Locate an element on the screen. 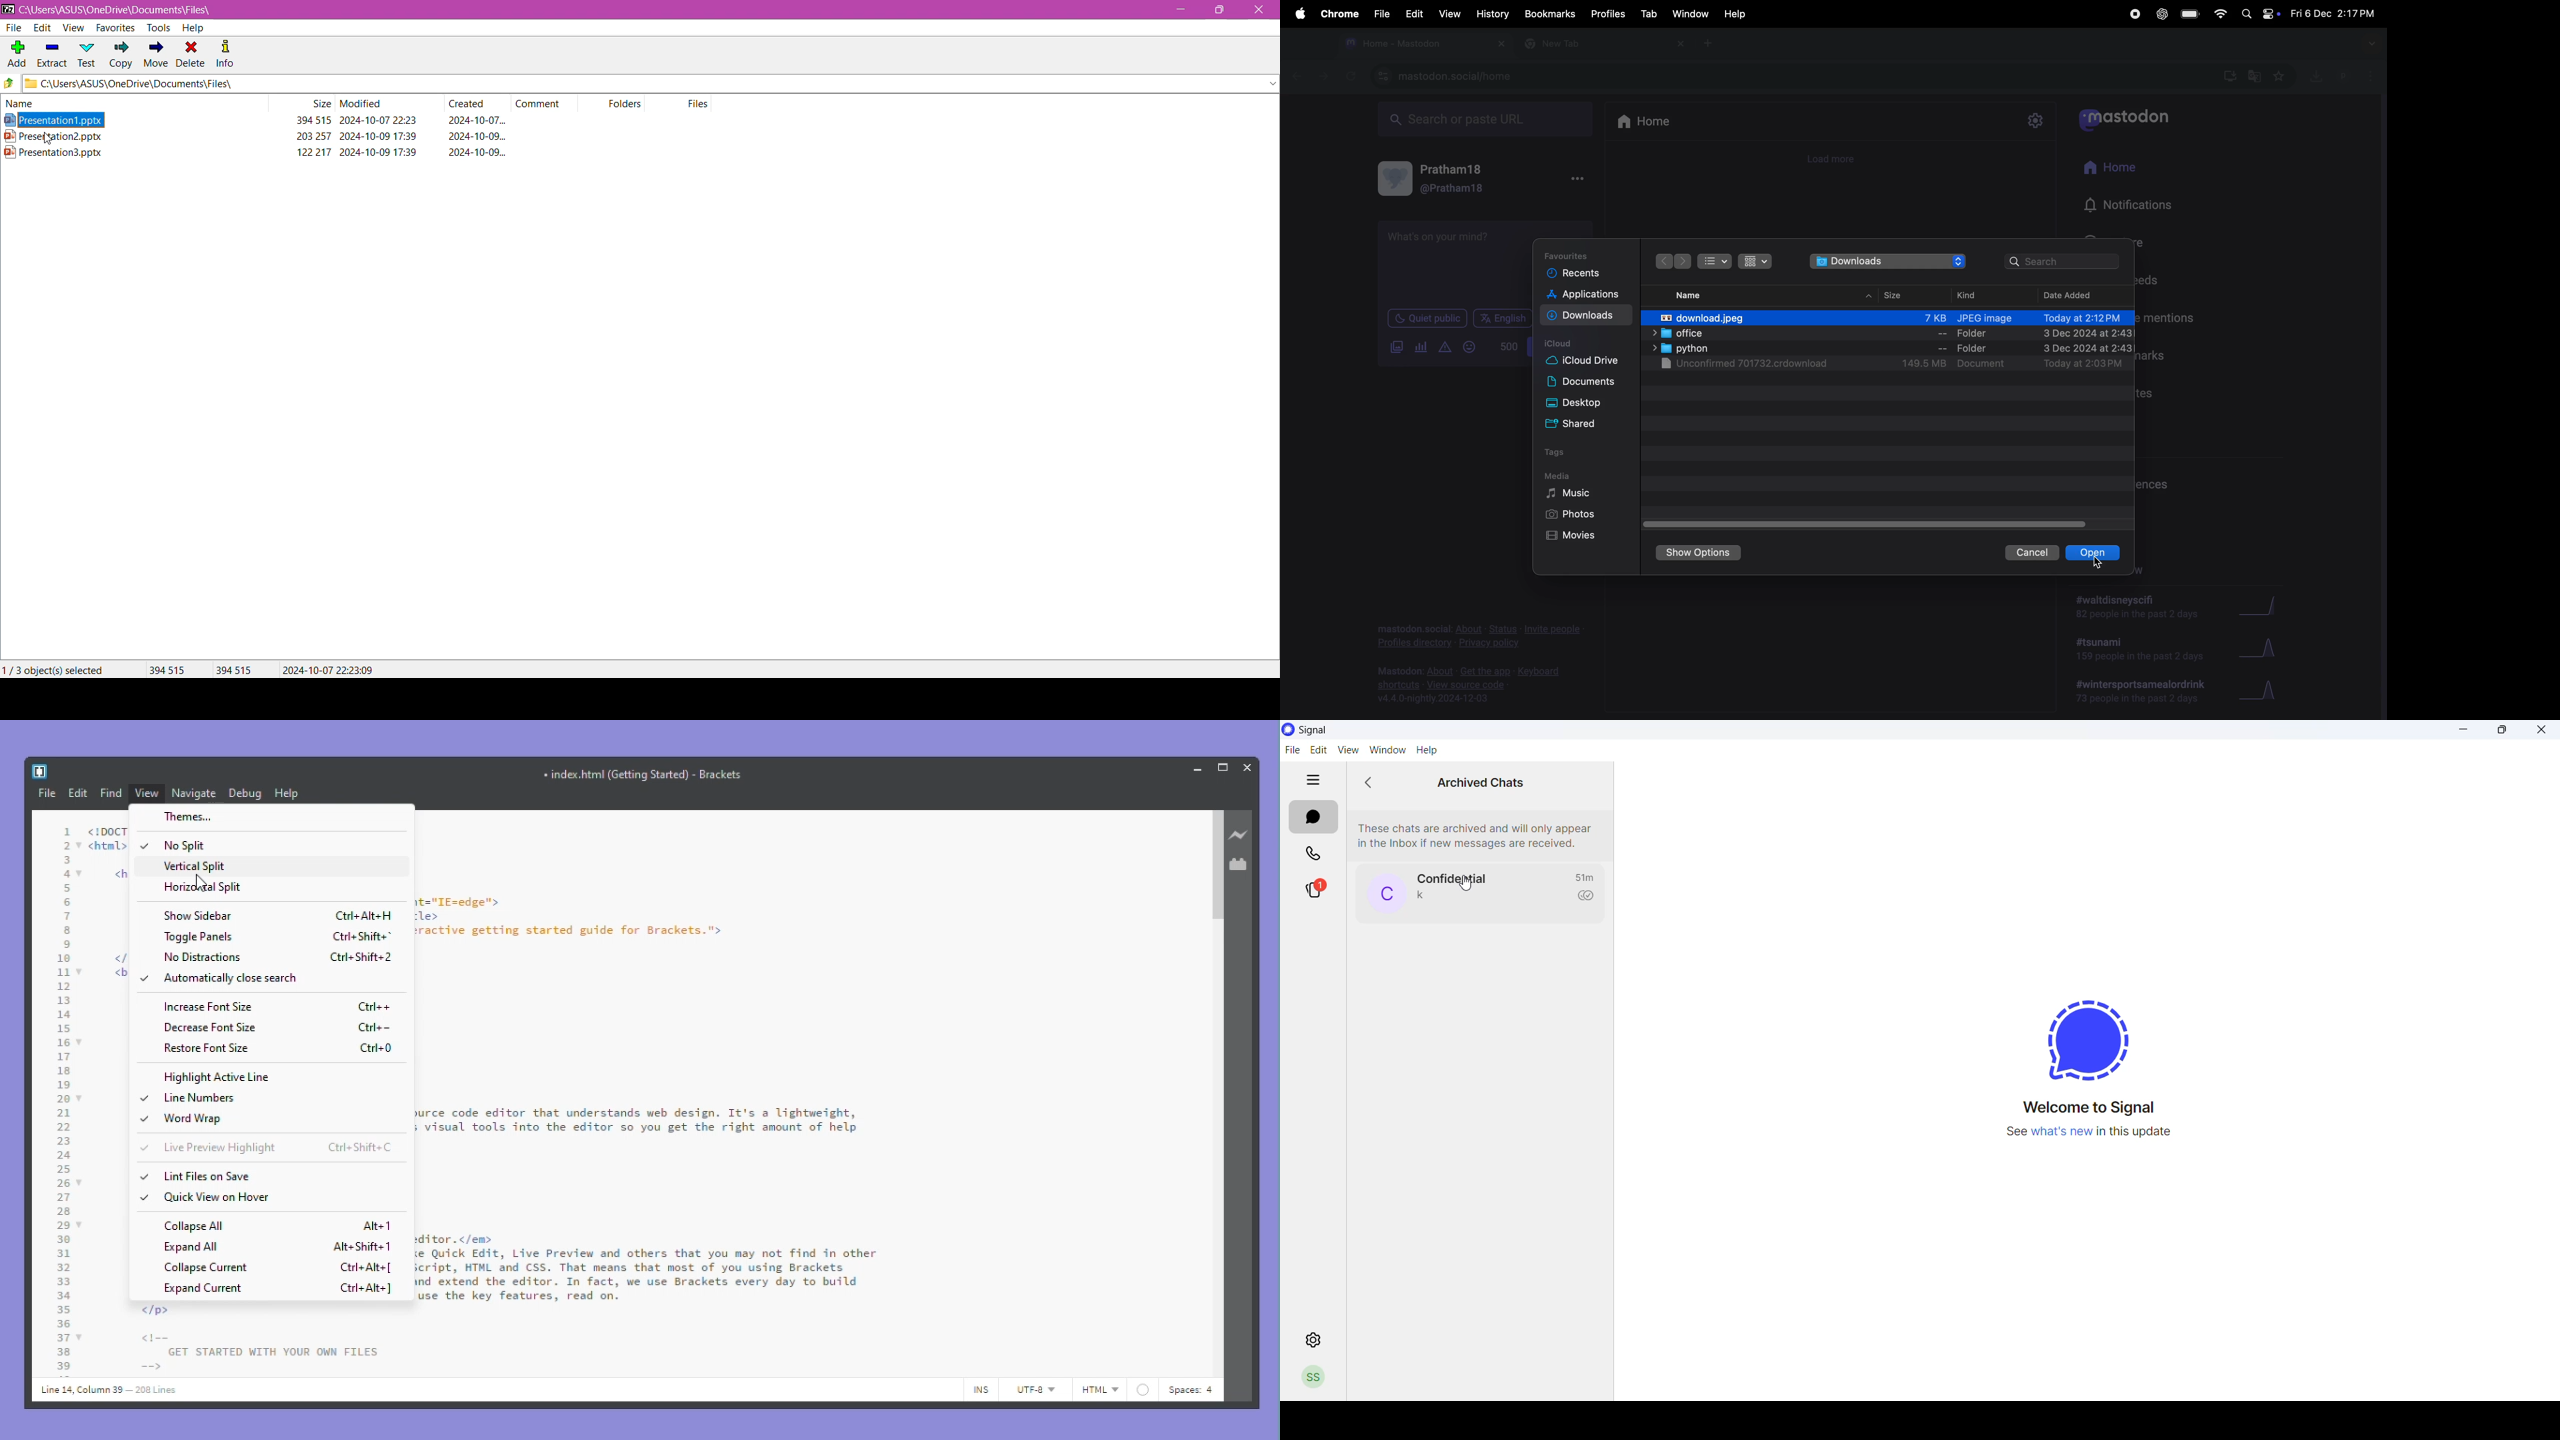 This screenshot has width=2576, height=1456. contact name is located at coordinates (1451, 875).